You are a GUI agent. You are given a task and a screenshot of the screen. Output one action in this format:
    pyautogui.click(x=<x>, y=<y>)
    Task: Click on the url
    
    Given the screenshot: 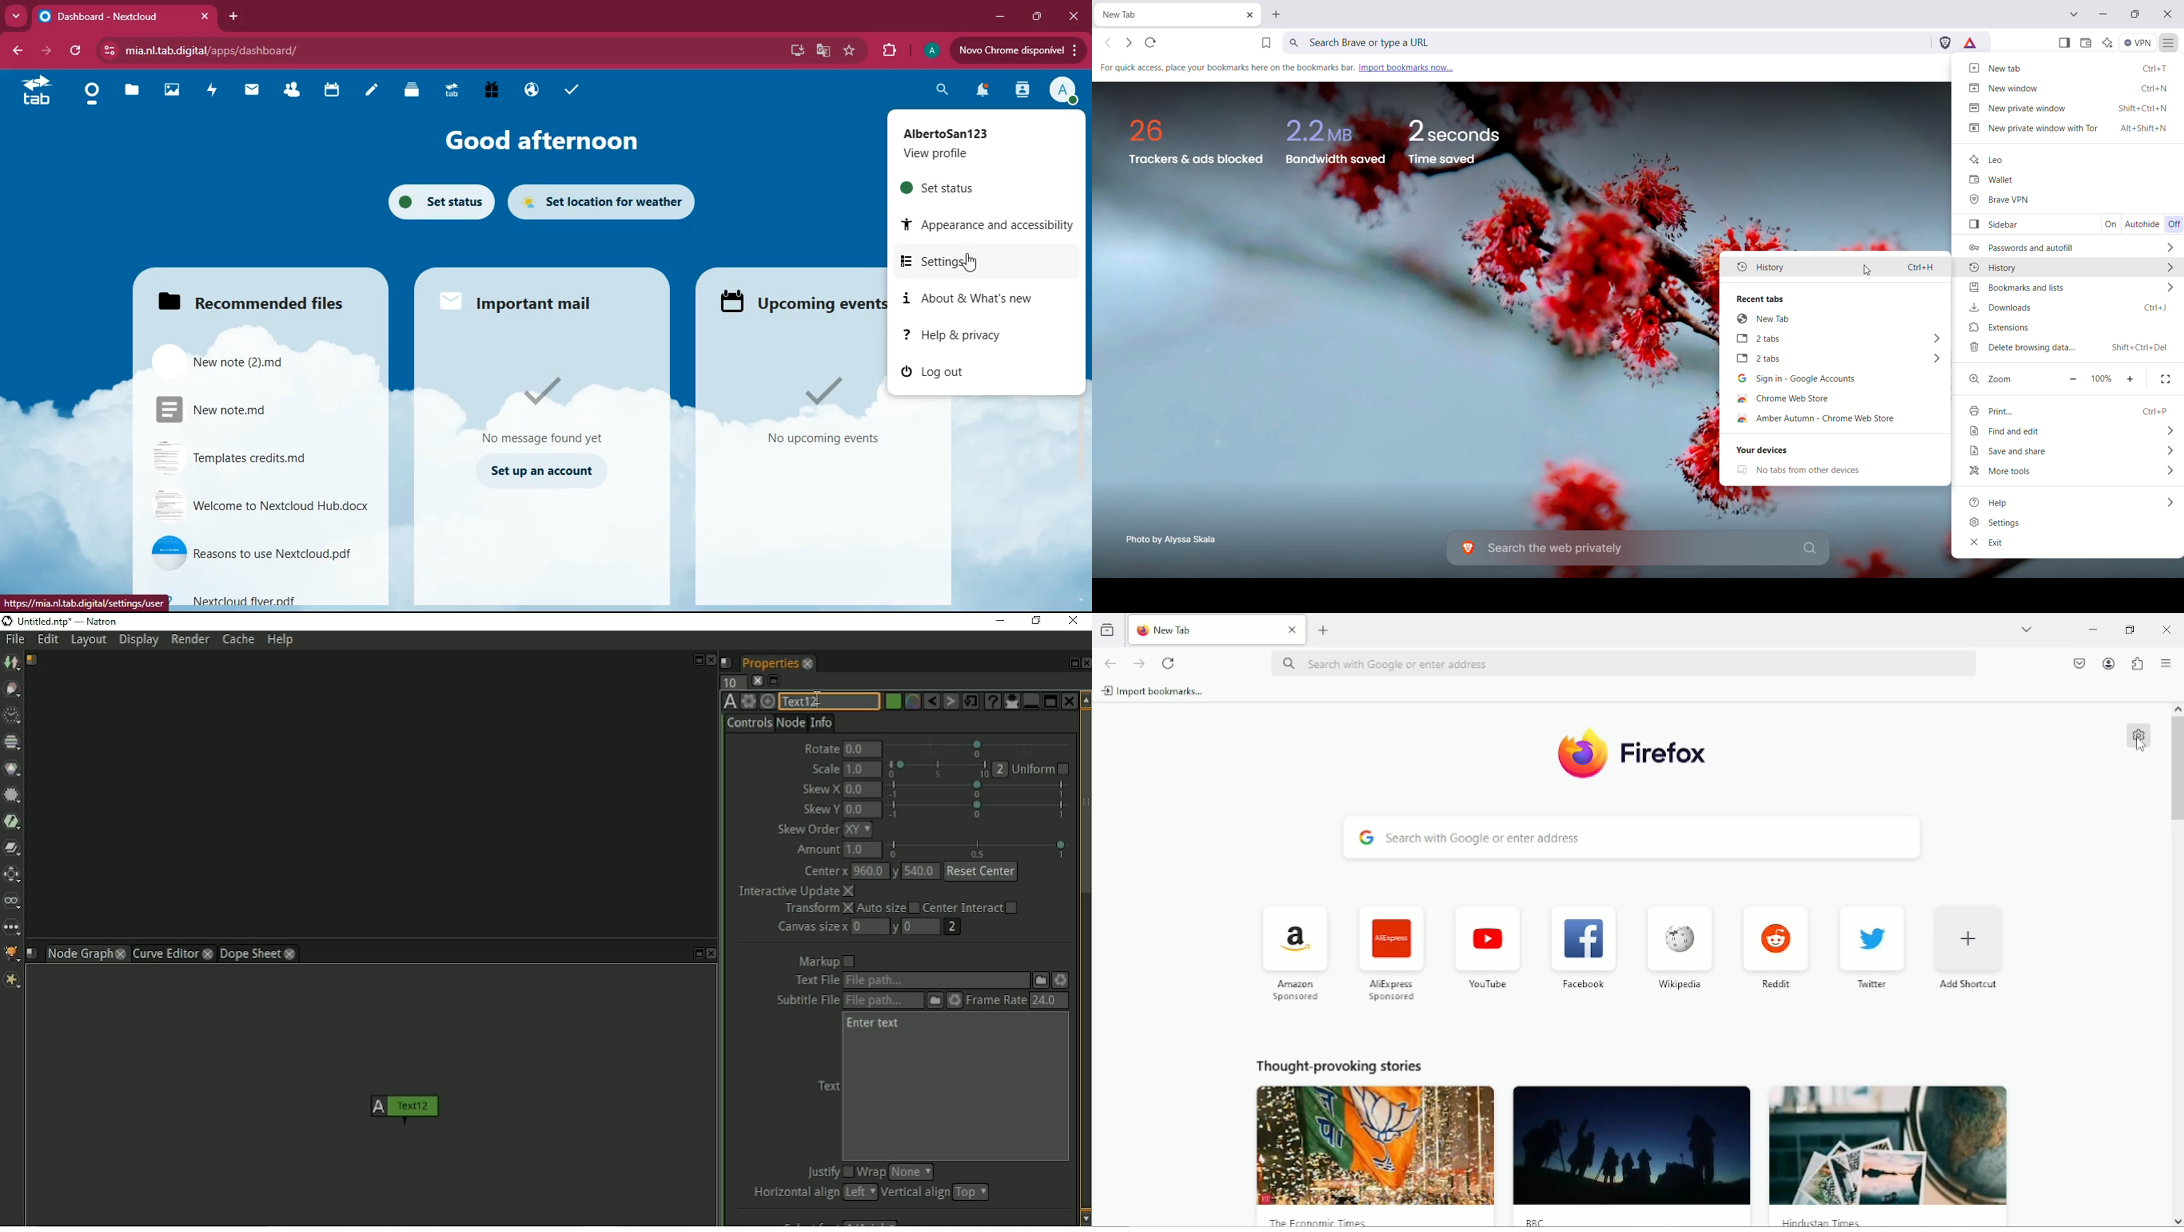 What is the action you would take?
    pyautogui.click(x=87, y=604)
    